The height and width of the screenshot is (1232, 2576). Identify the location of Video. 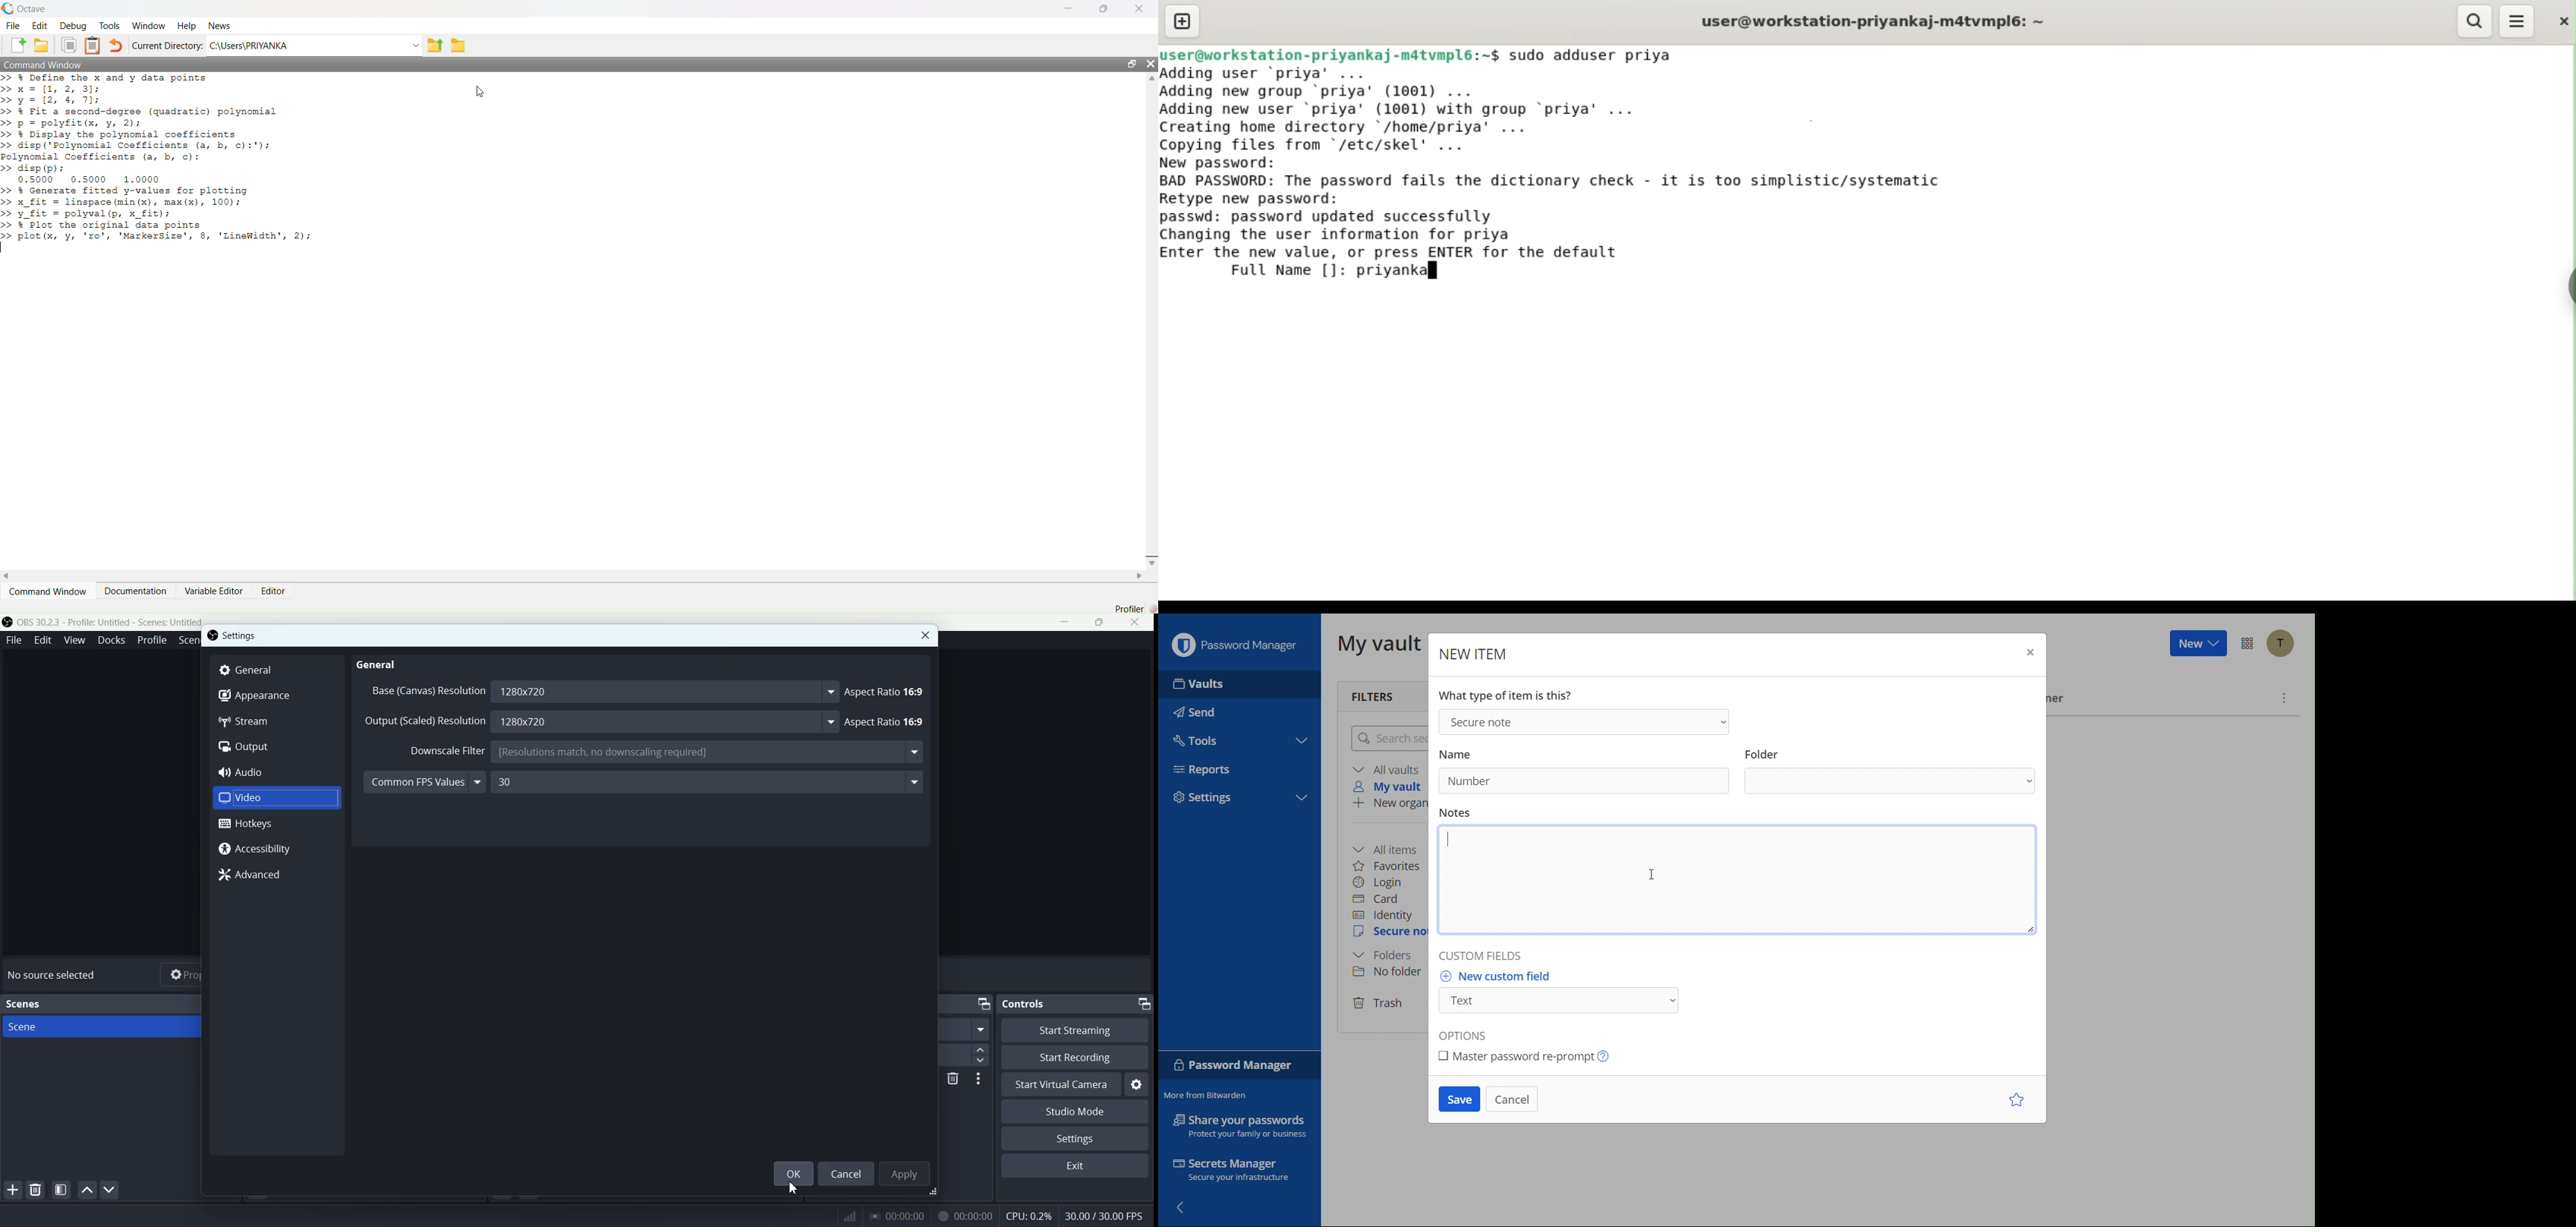
(276, 799).